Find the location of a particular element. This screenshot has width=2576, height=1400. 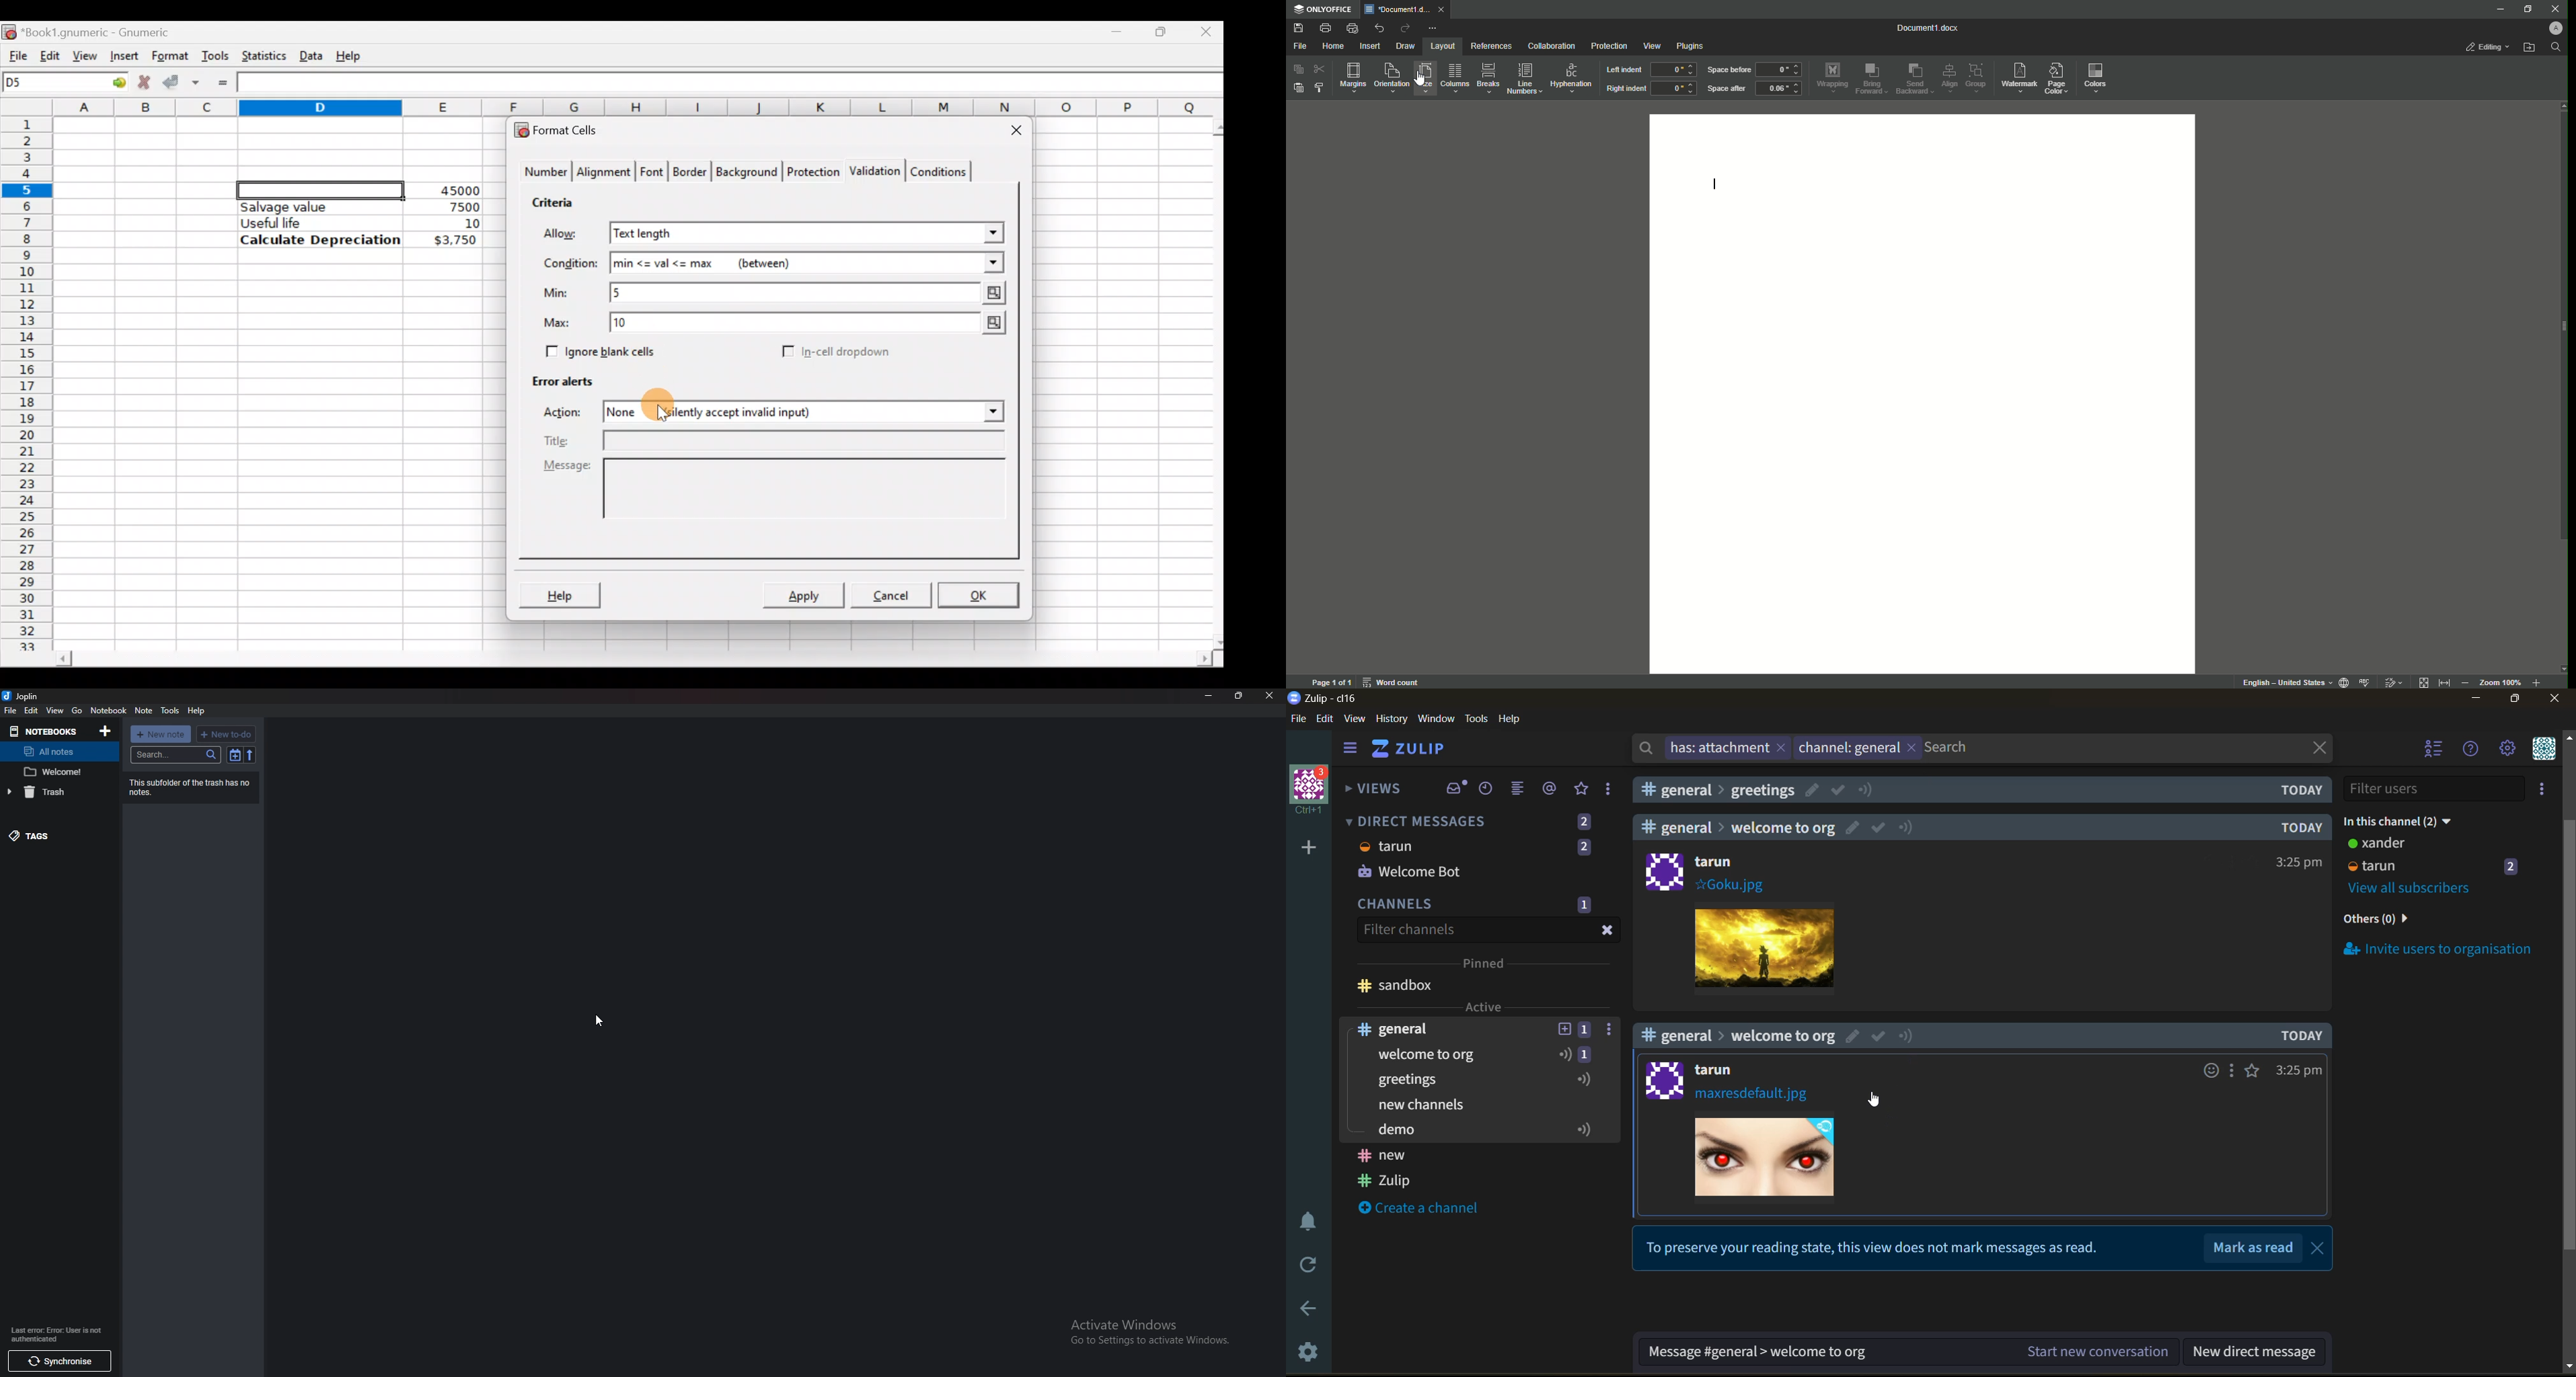

Track changes is located at coordinates (2395, 678).